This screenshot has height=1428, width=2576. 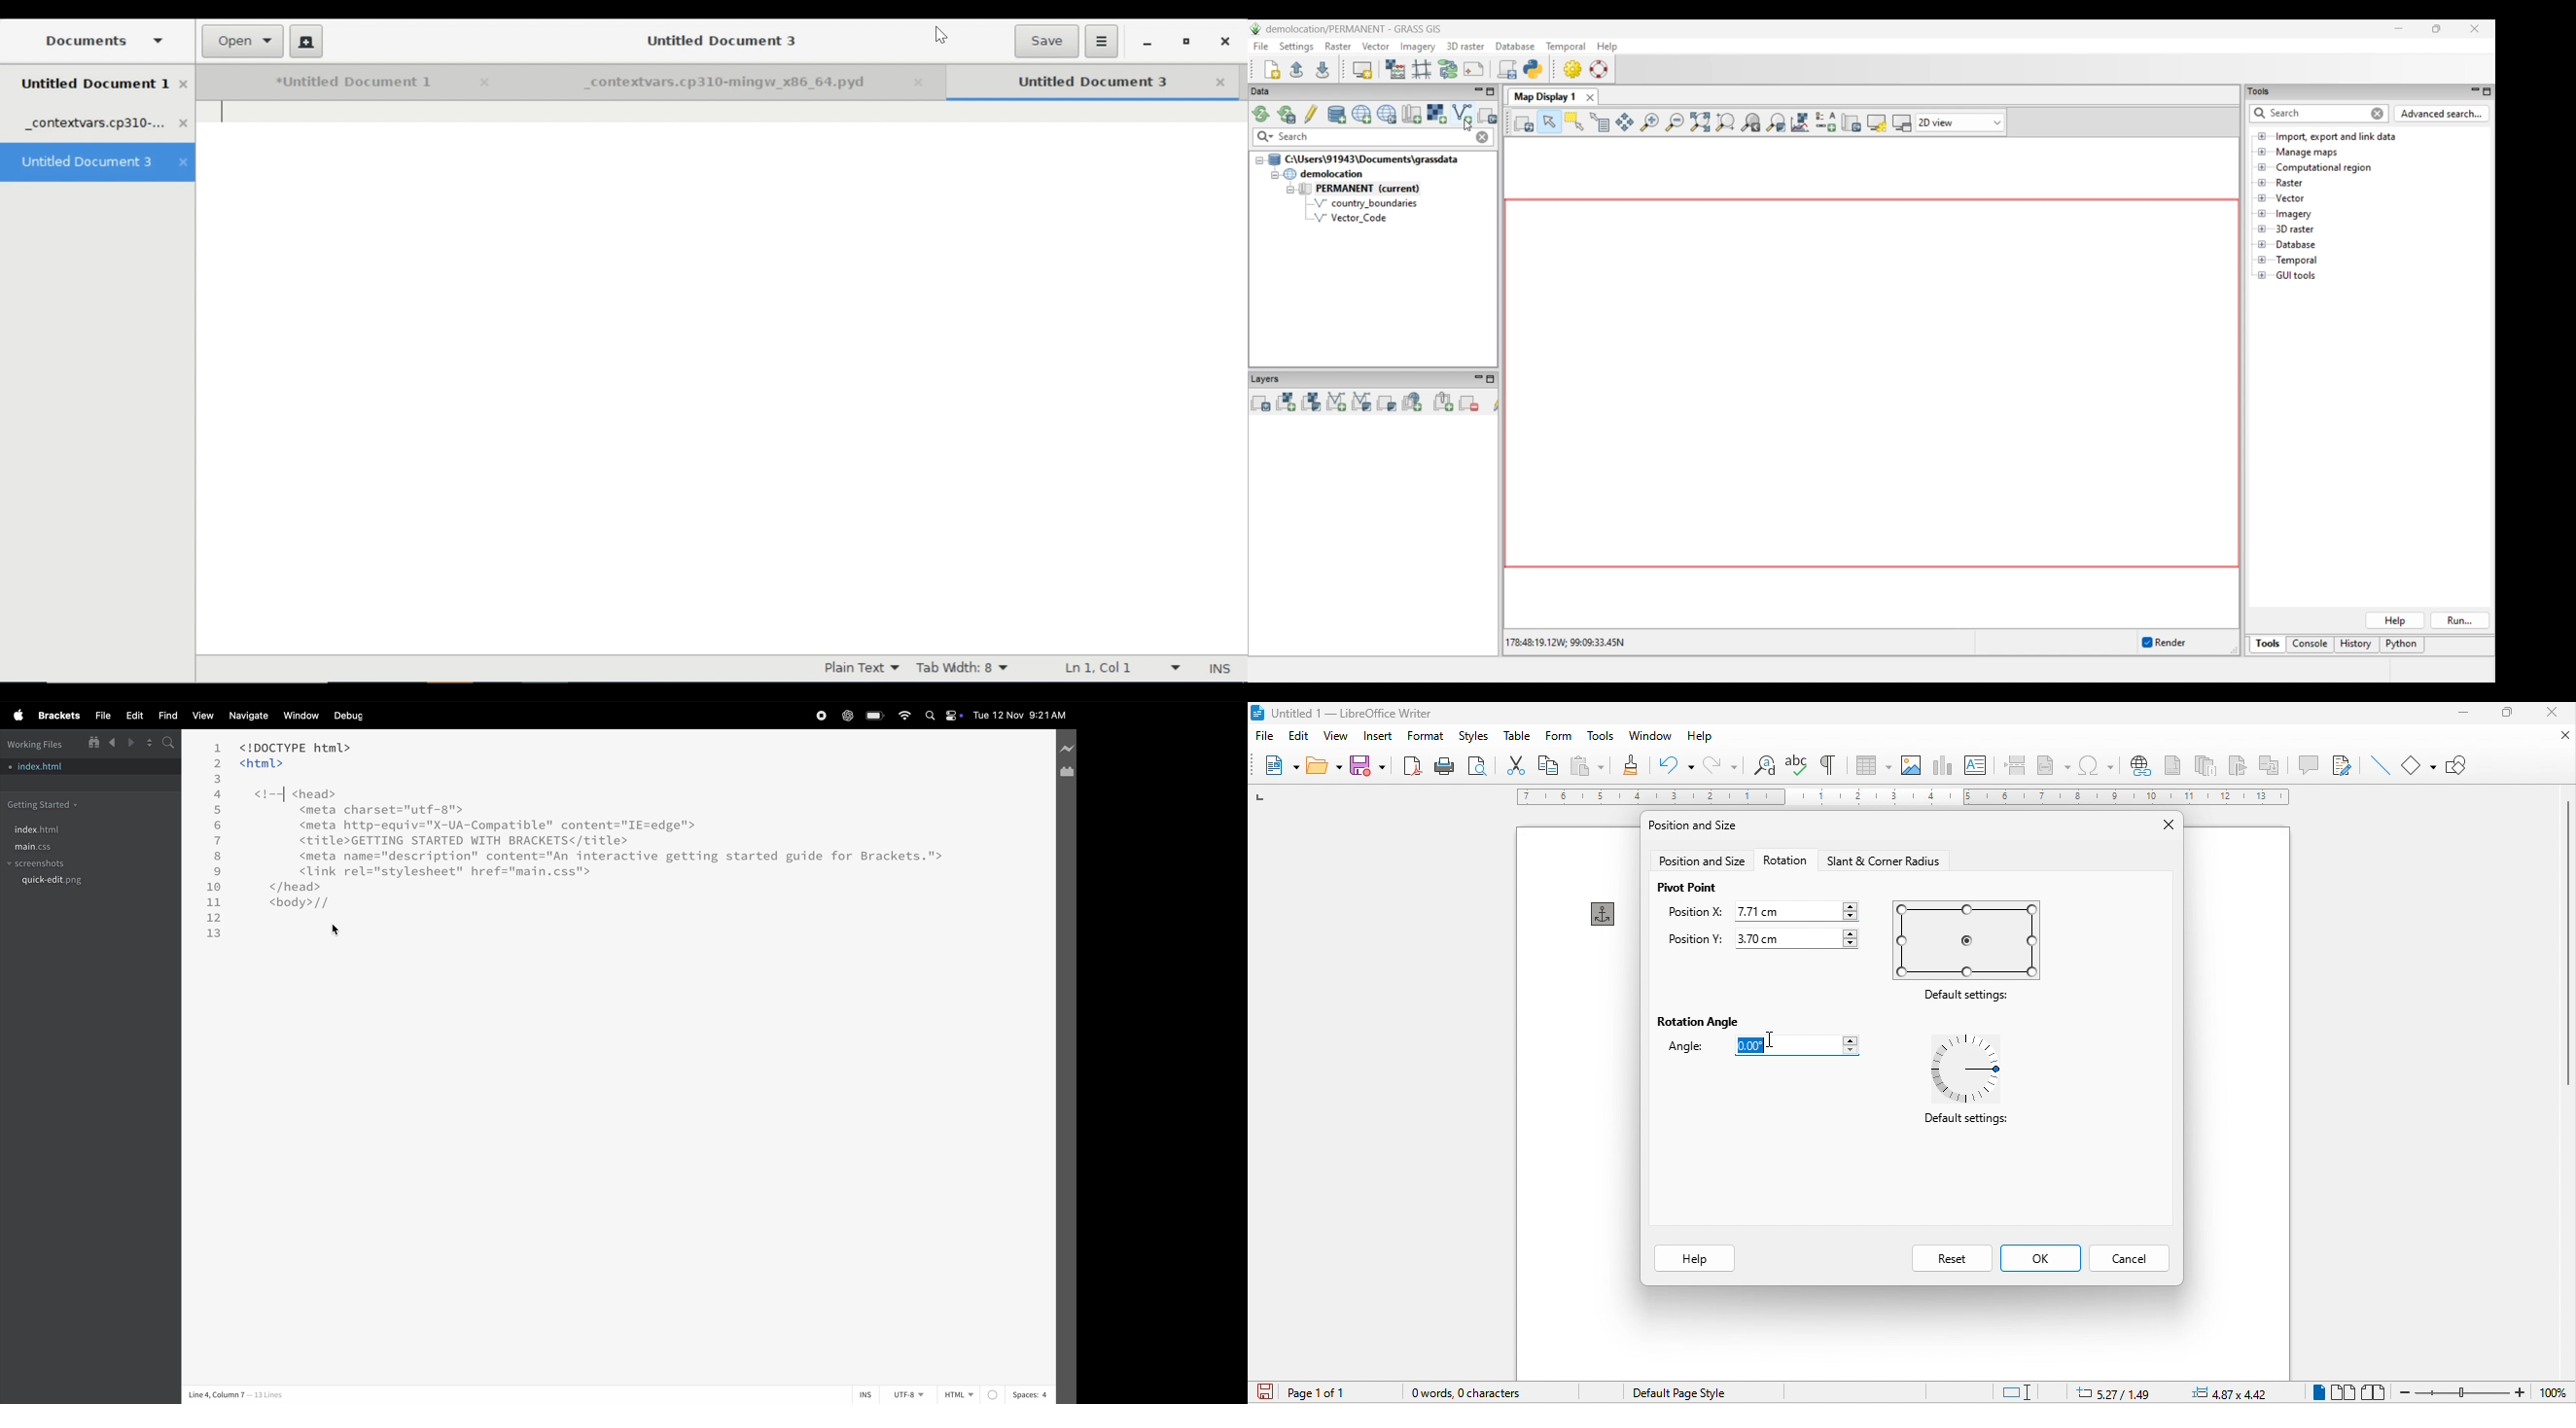 I want to click on page 1 of 1, so click(x=1327, y=1392).